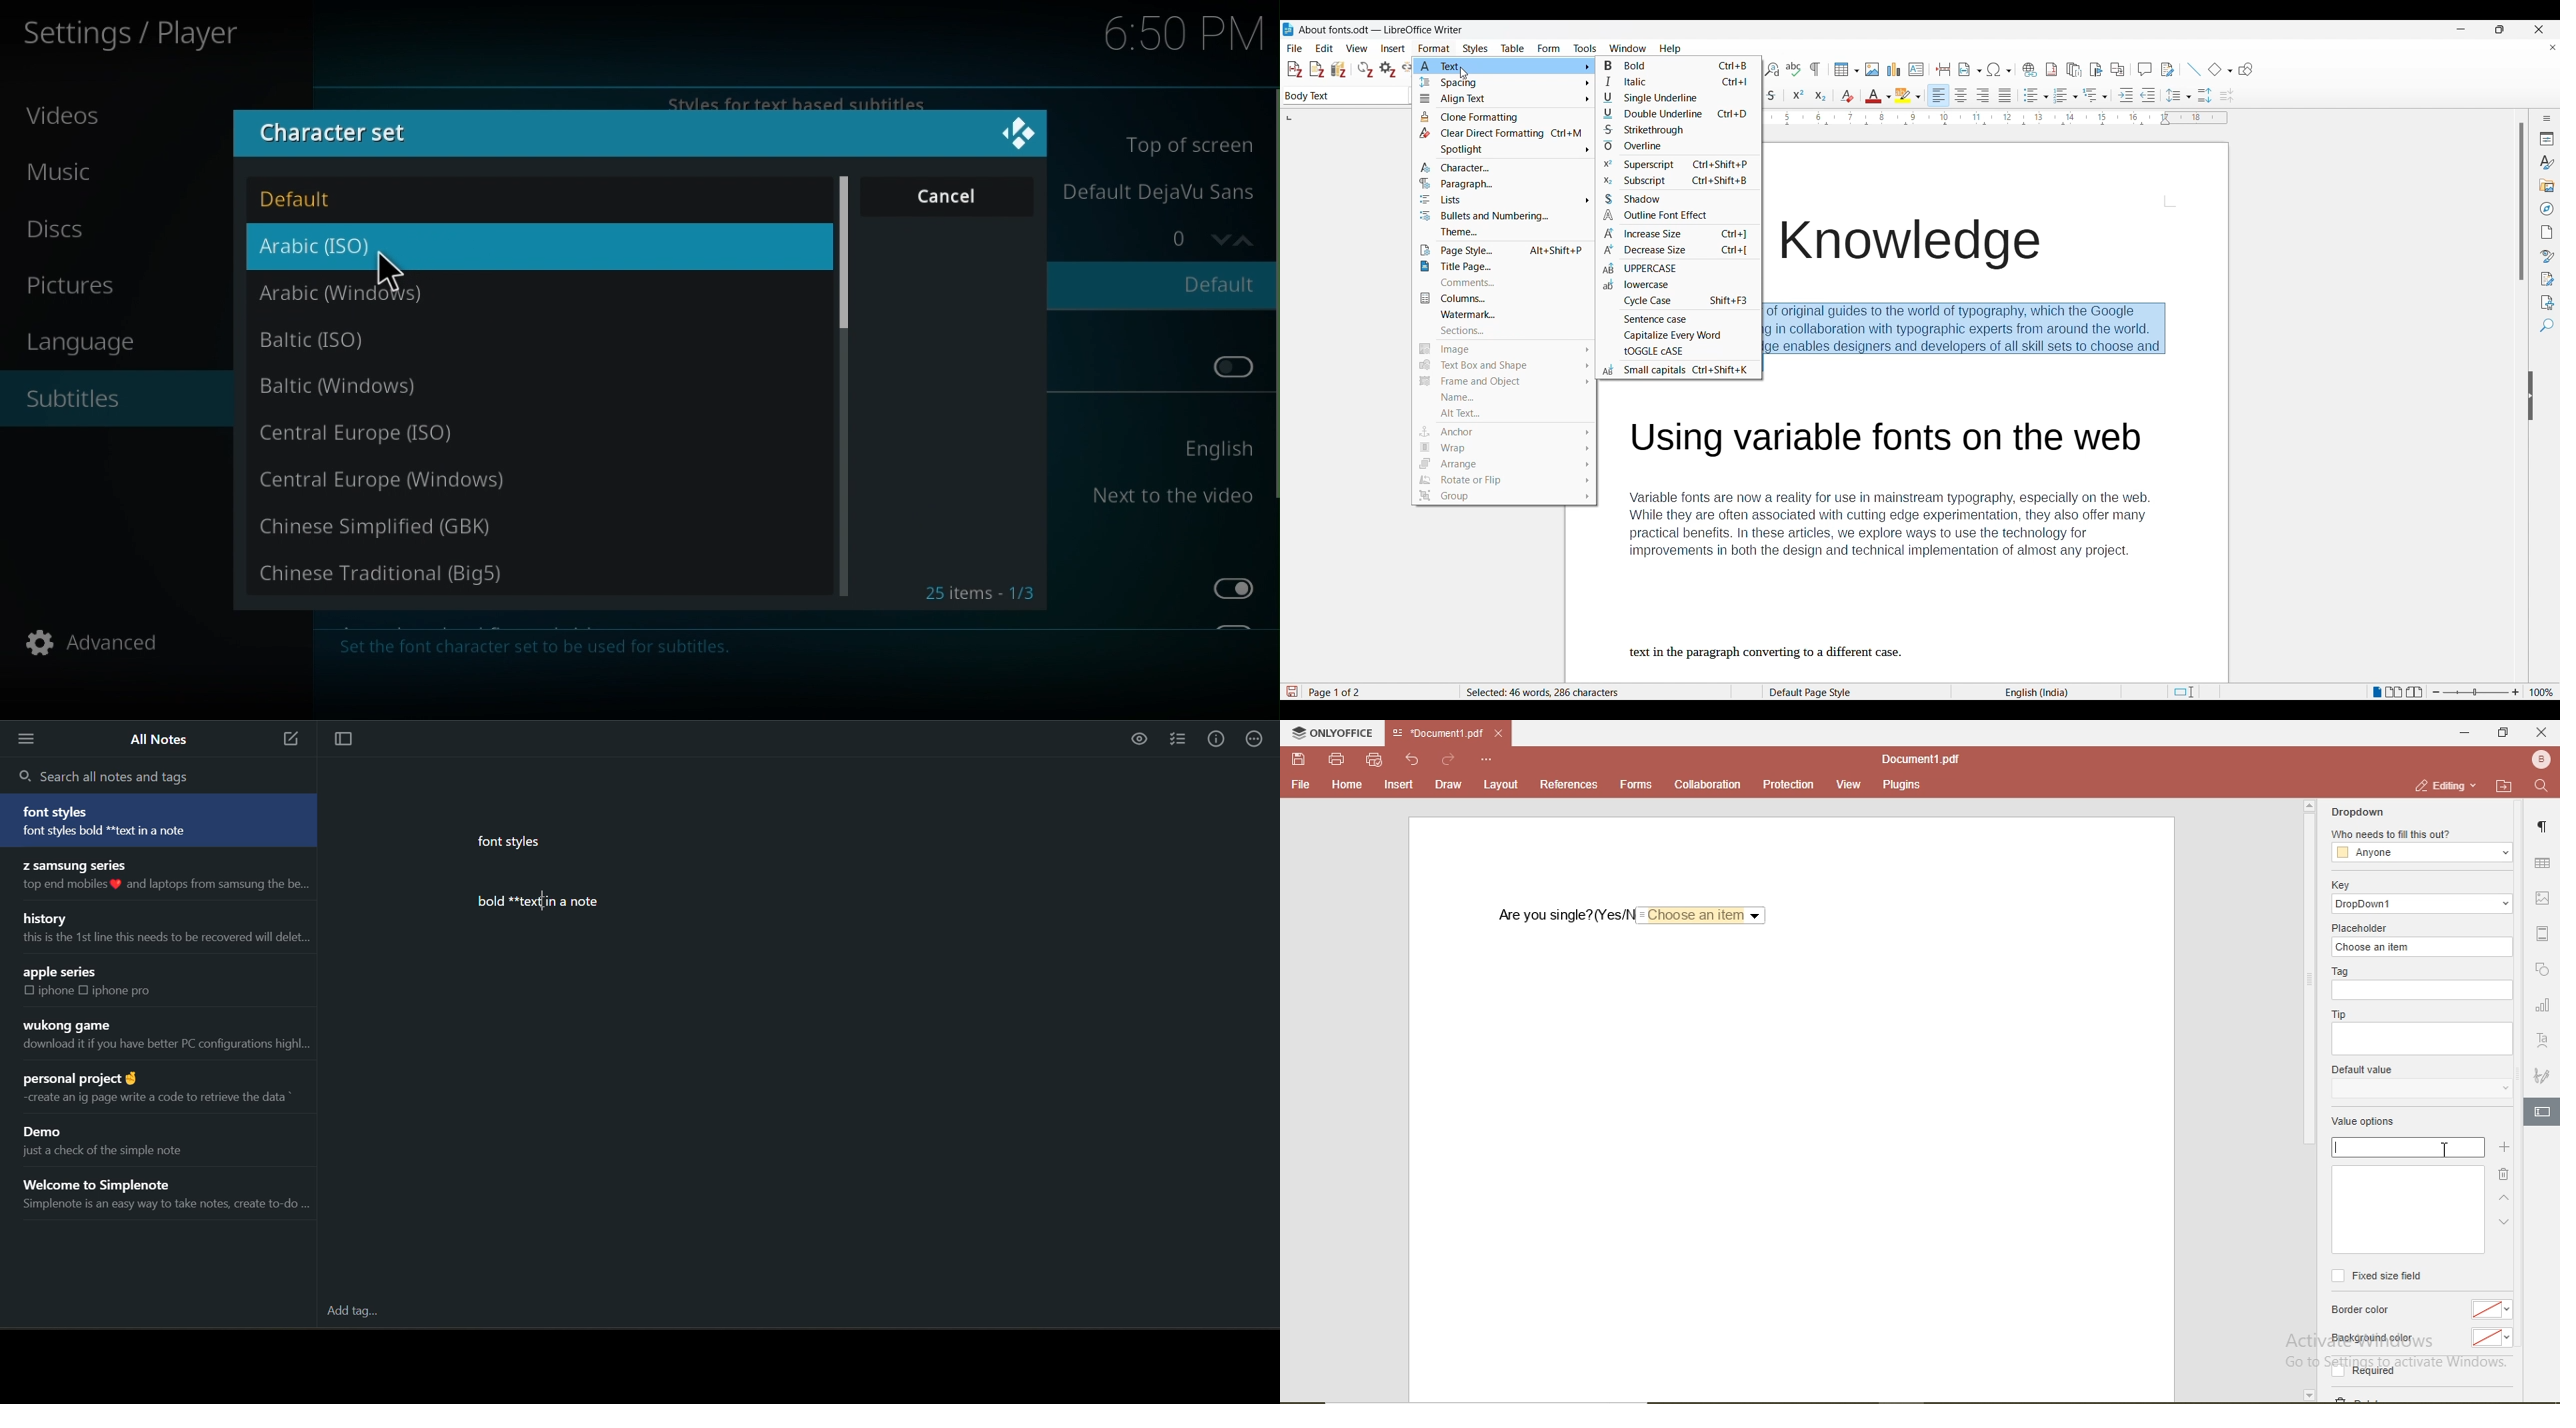  What do you see at coordinates (983, 595) in the screenshot?
I see `Items` at bounding box center [983, 595].